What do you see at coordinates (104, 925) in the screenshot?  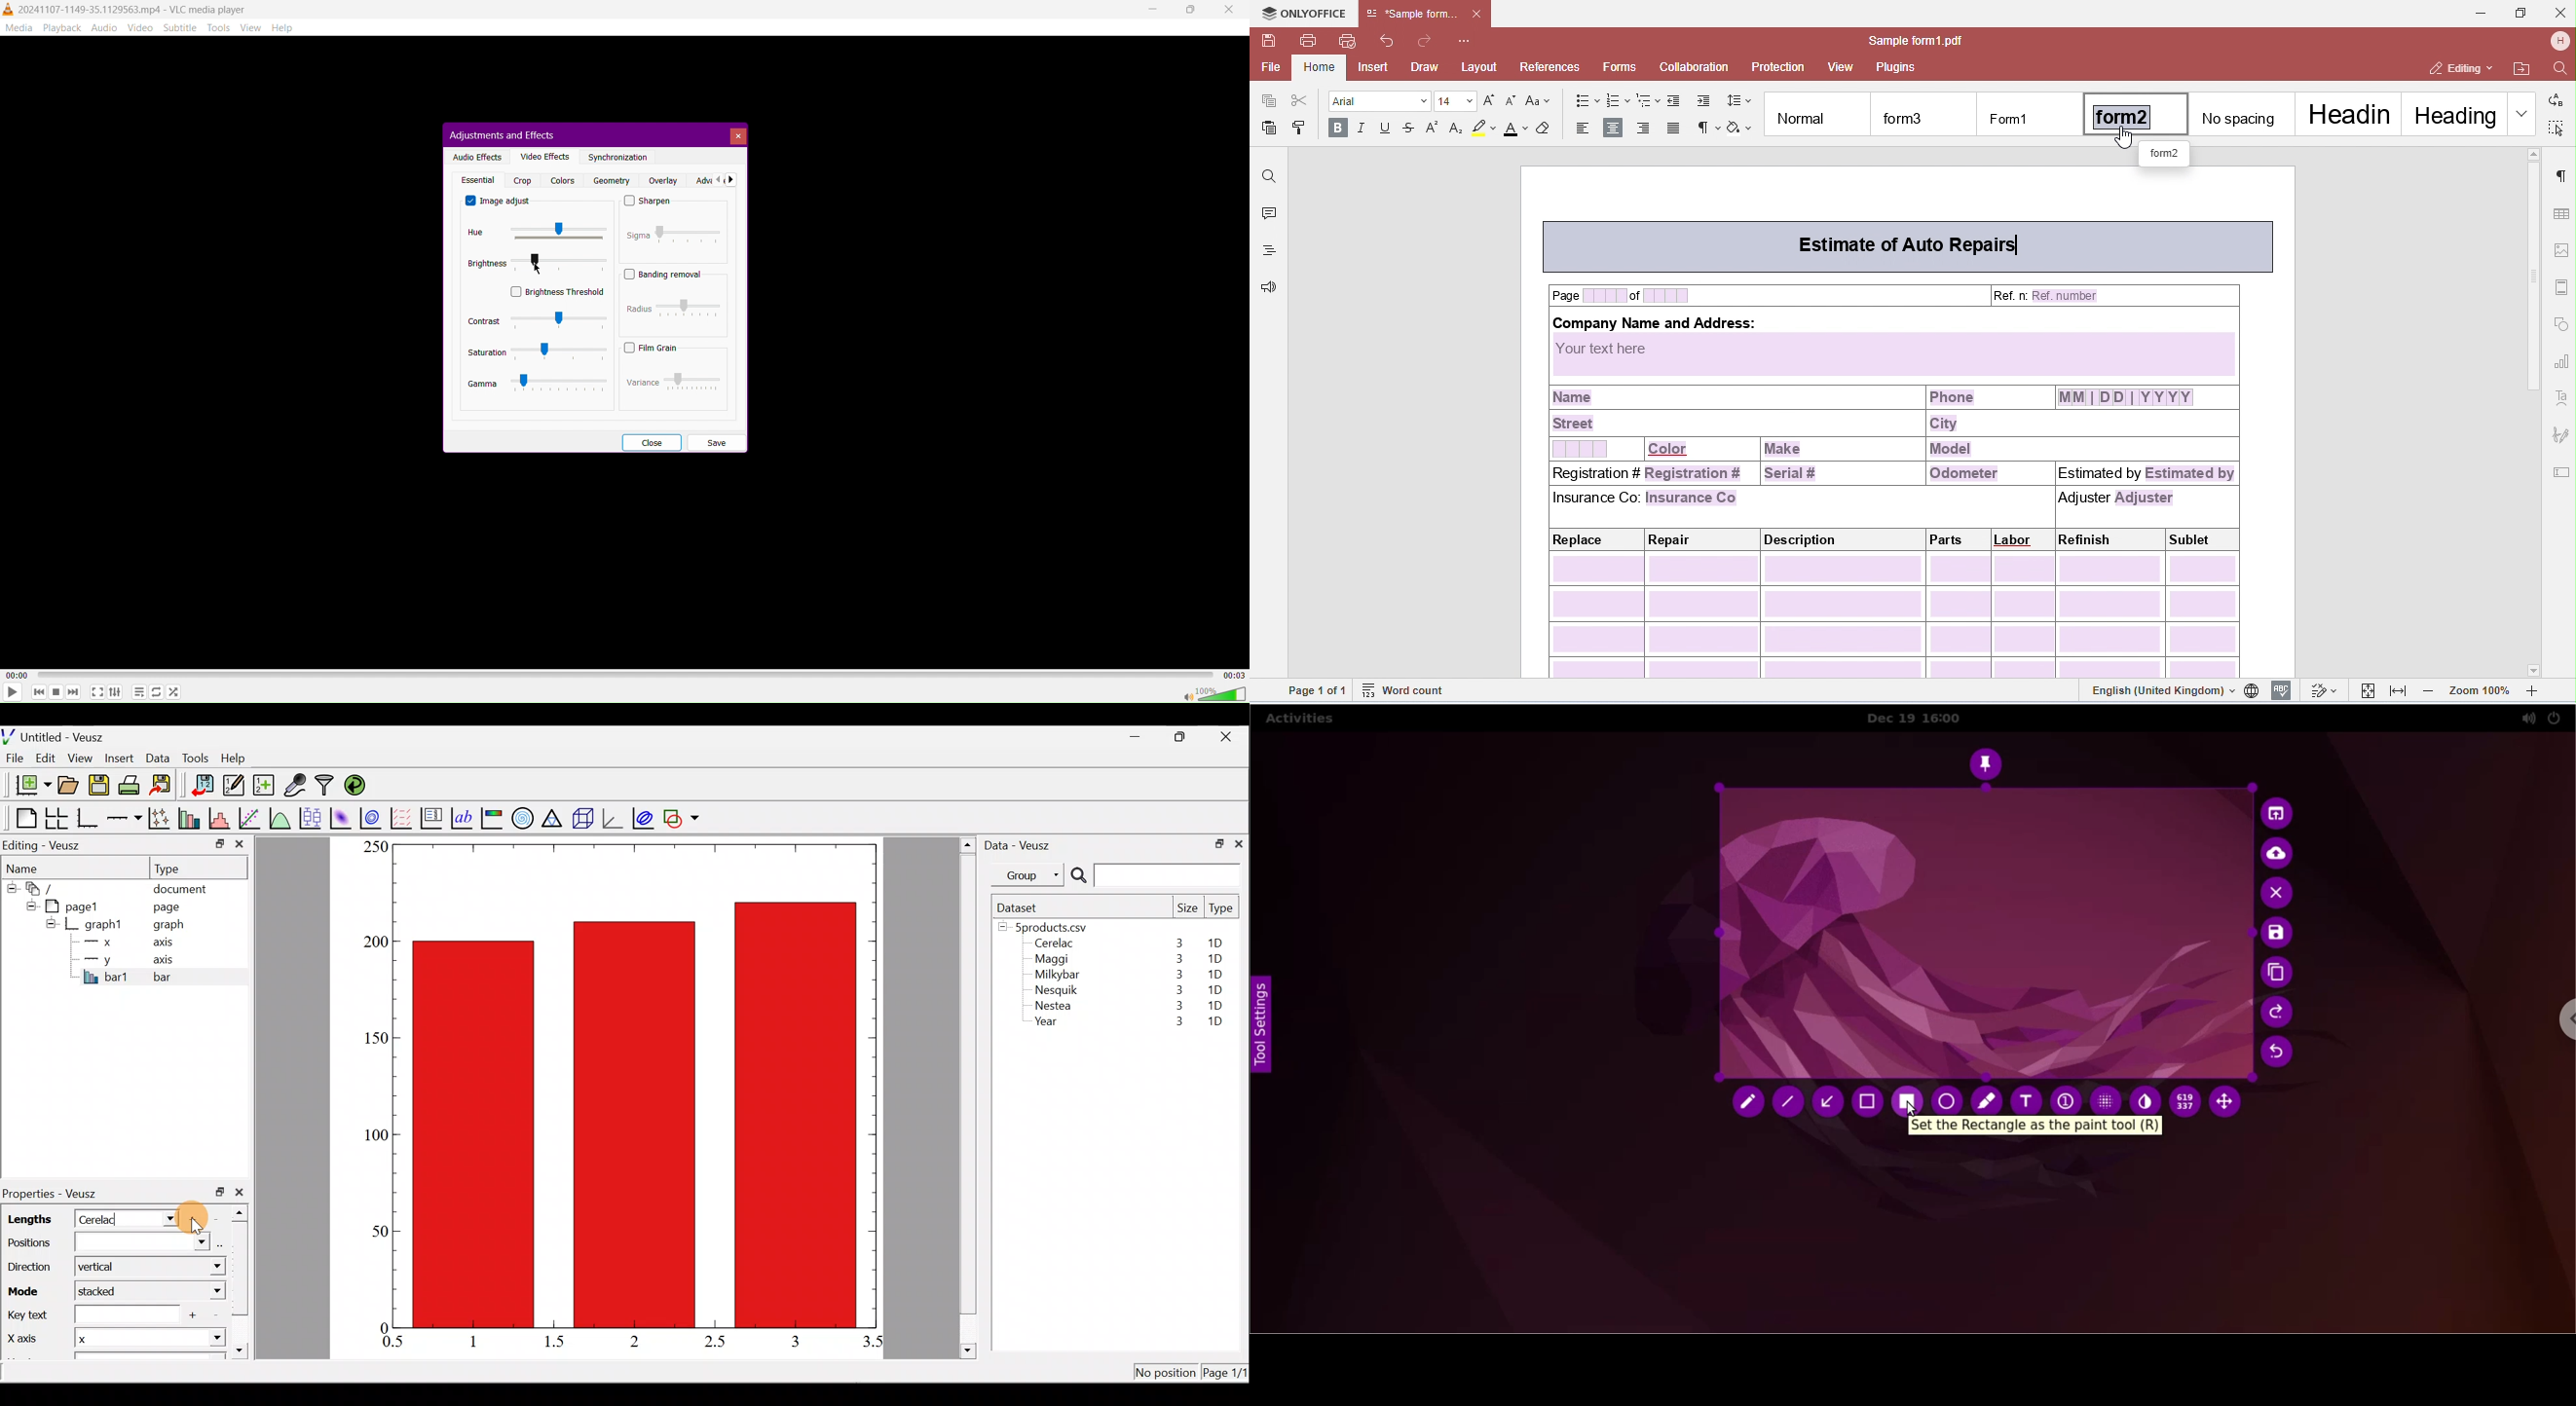 I see `graph1` at bounding box center [104, 925].